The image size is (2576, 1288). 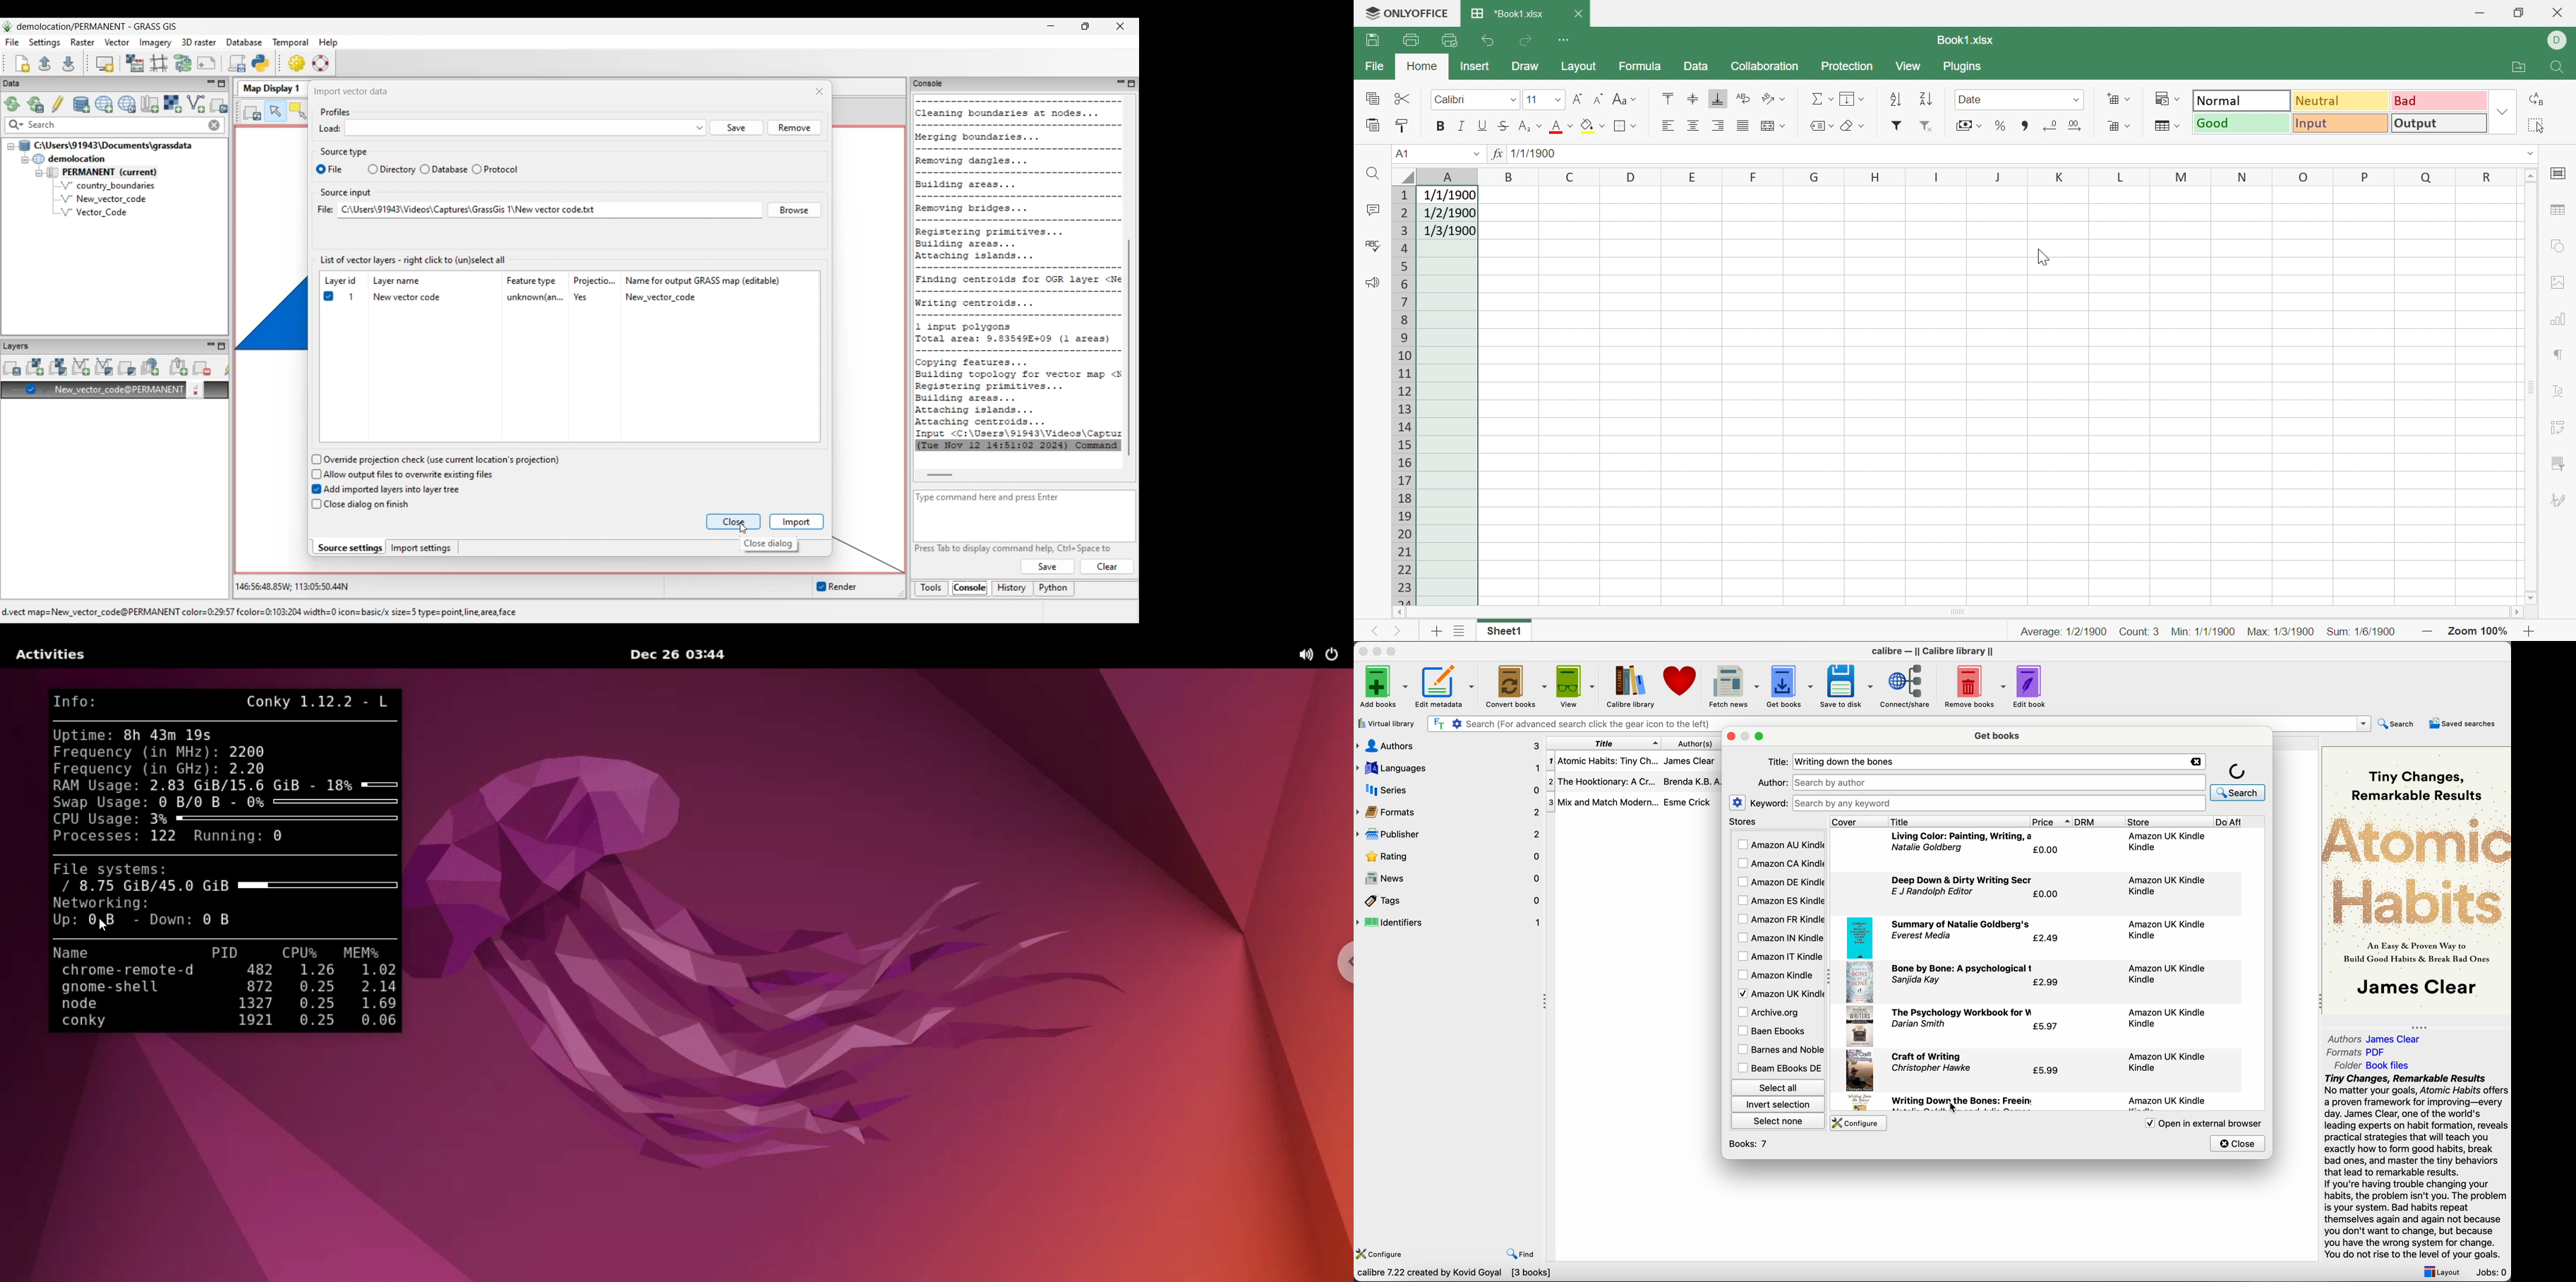 I want to click on Close, so click(x=1578, y=14).